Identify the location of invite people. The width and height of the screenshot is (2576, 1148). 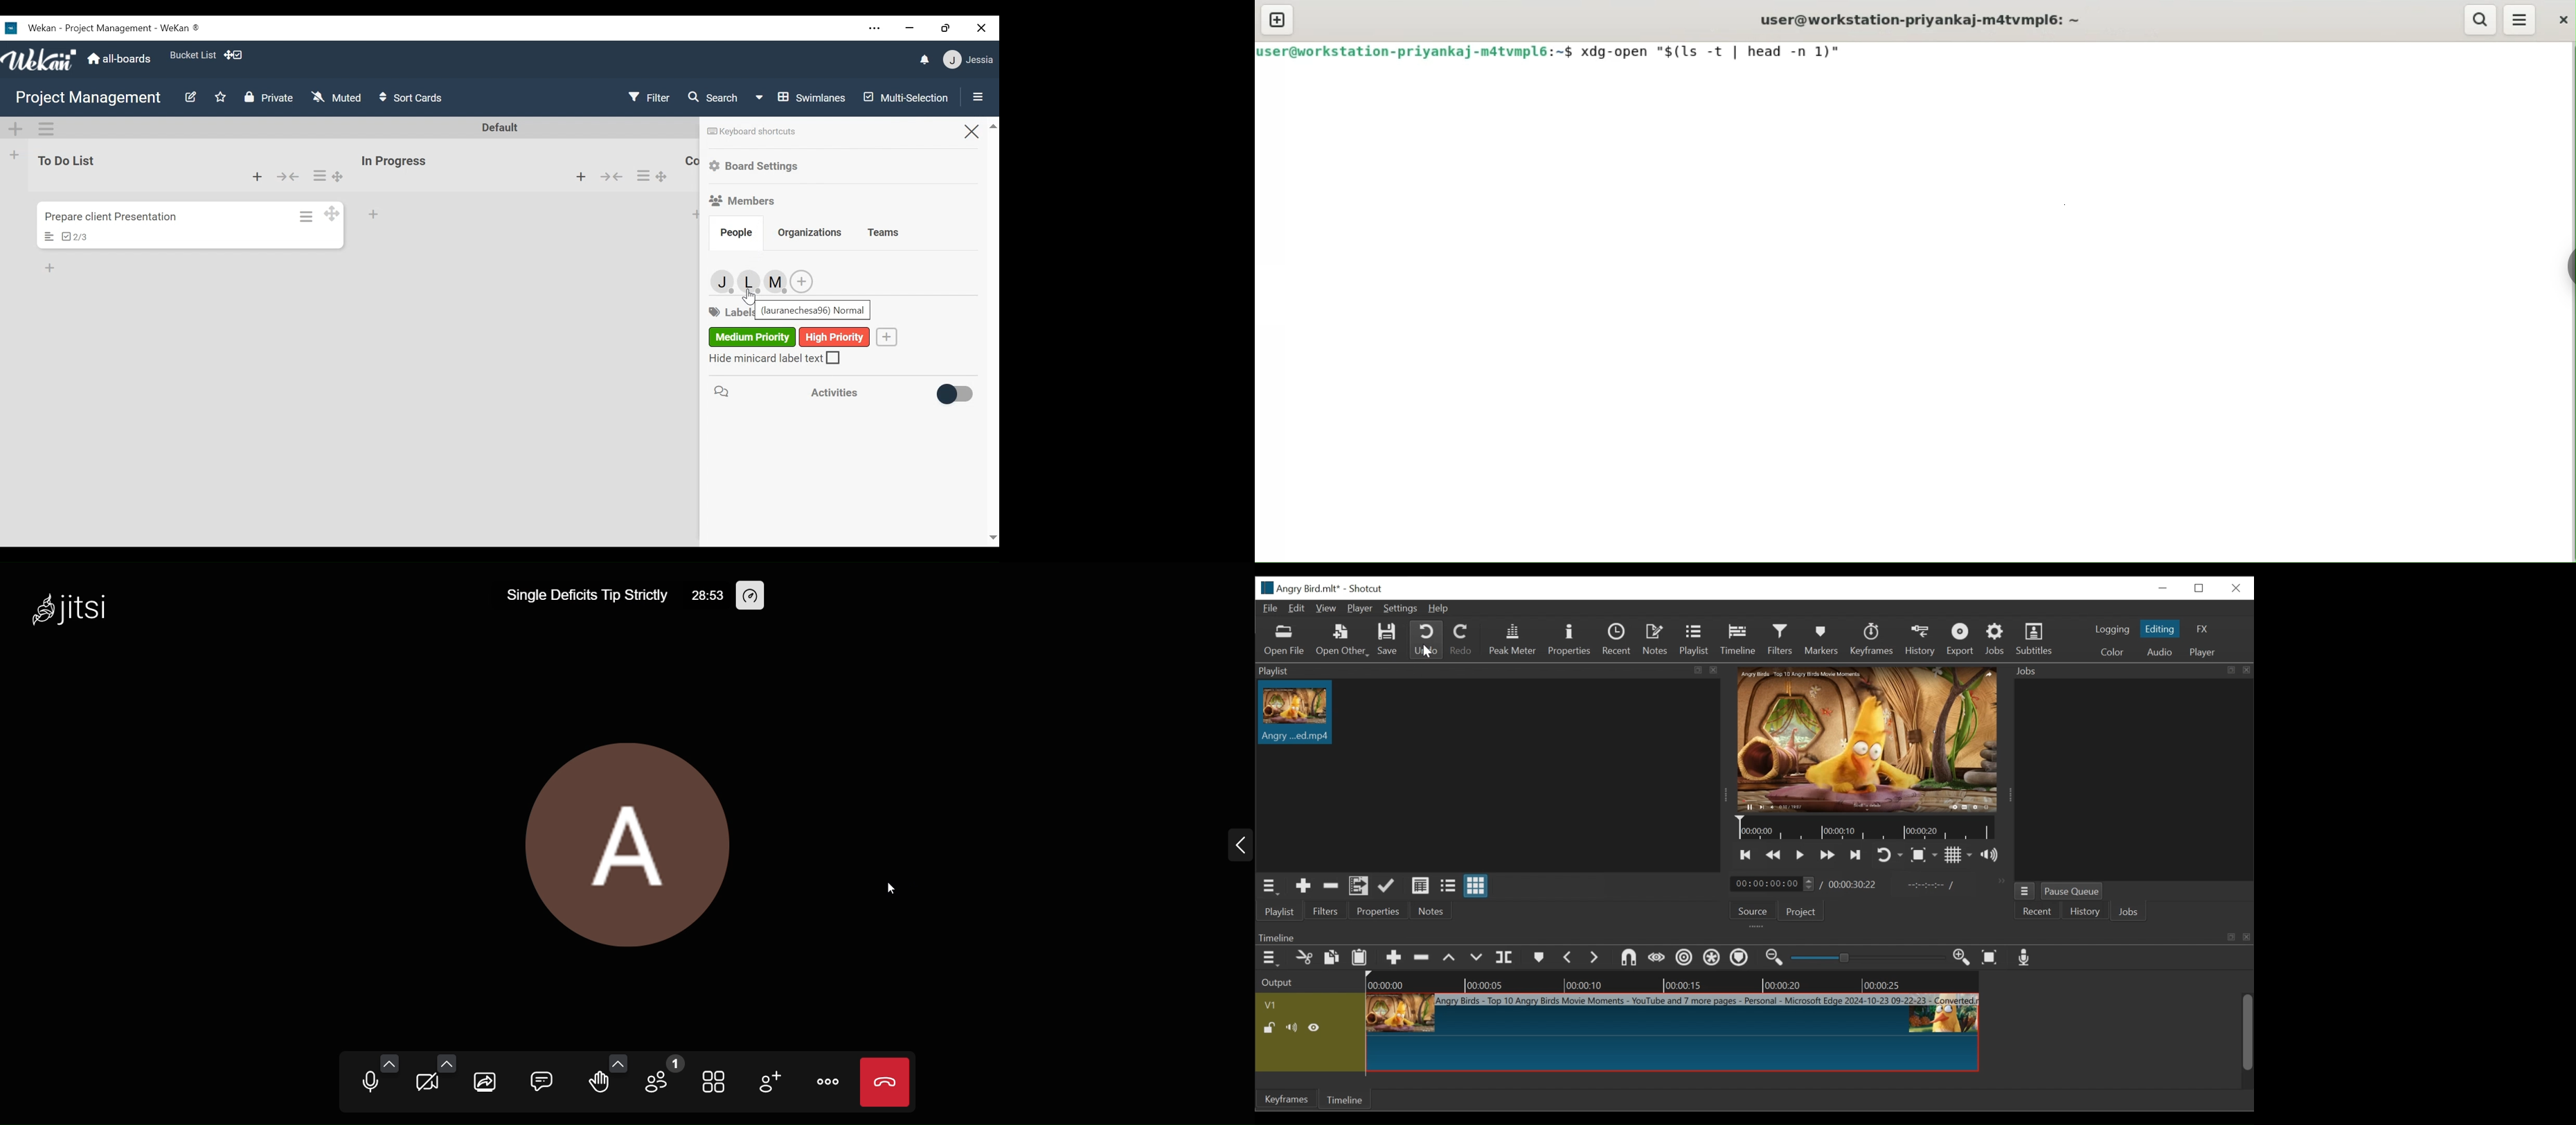
(772, 1083).